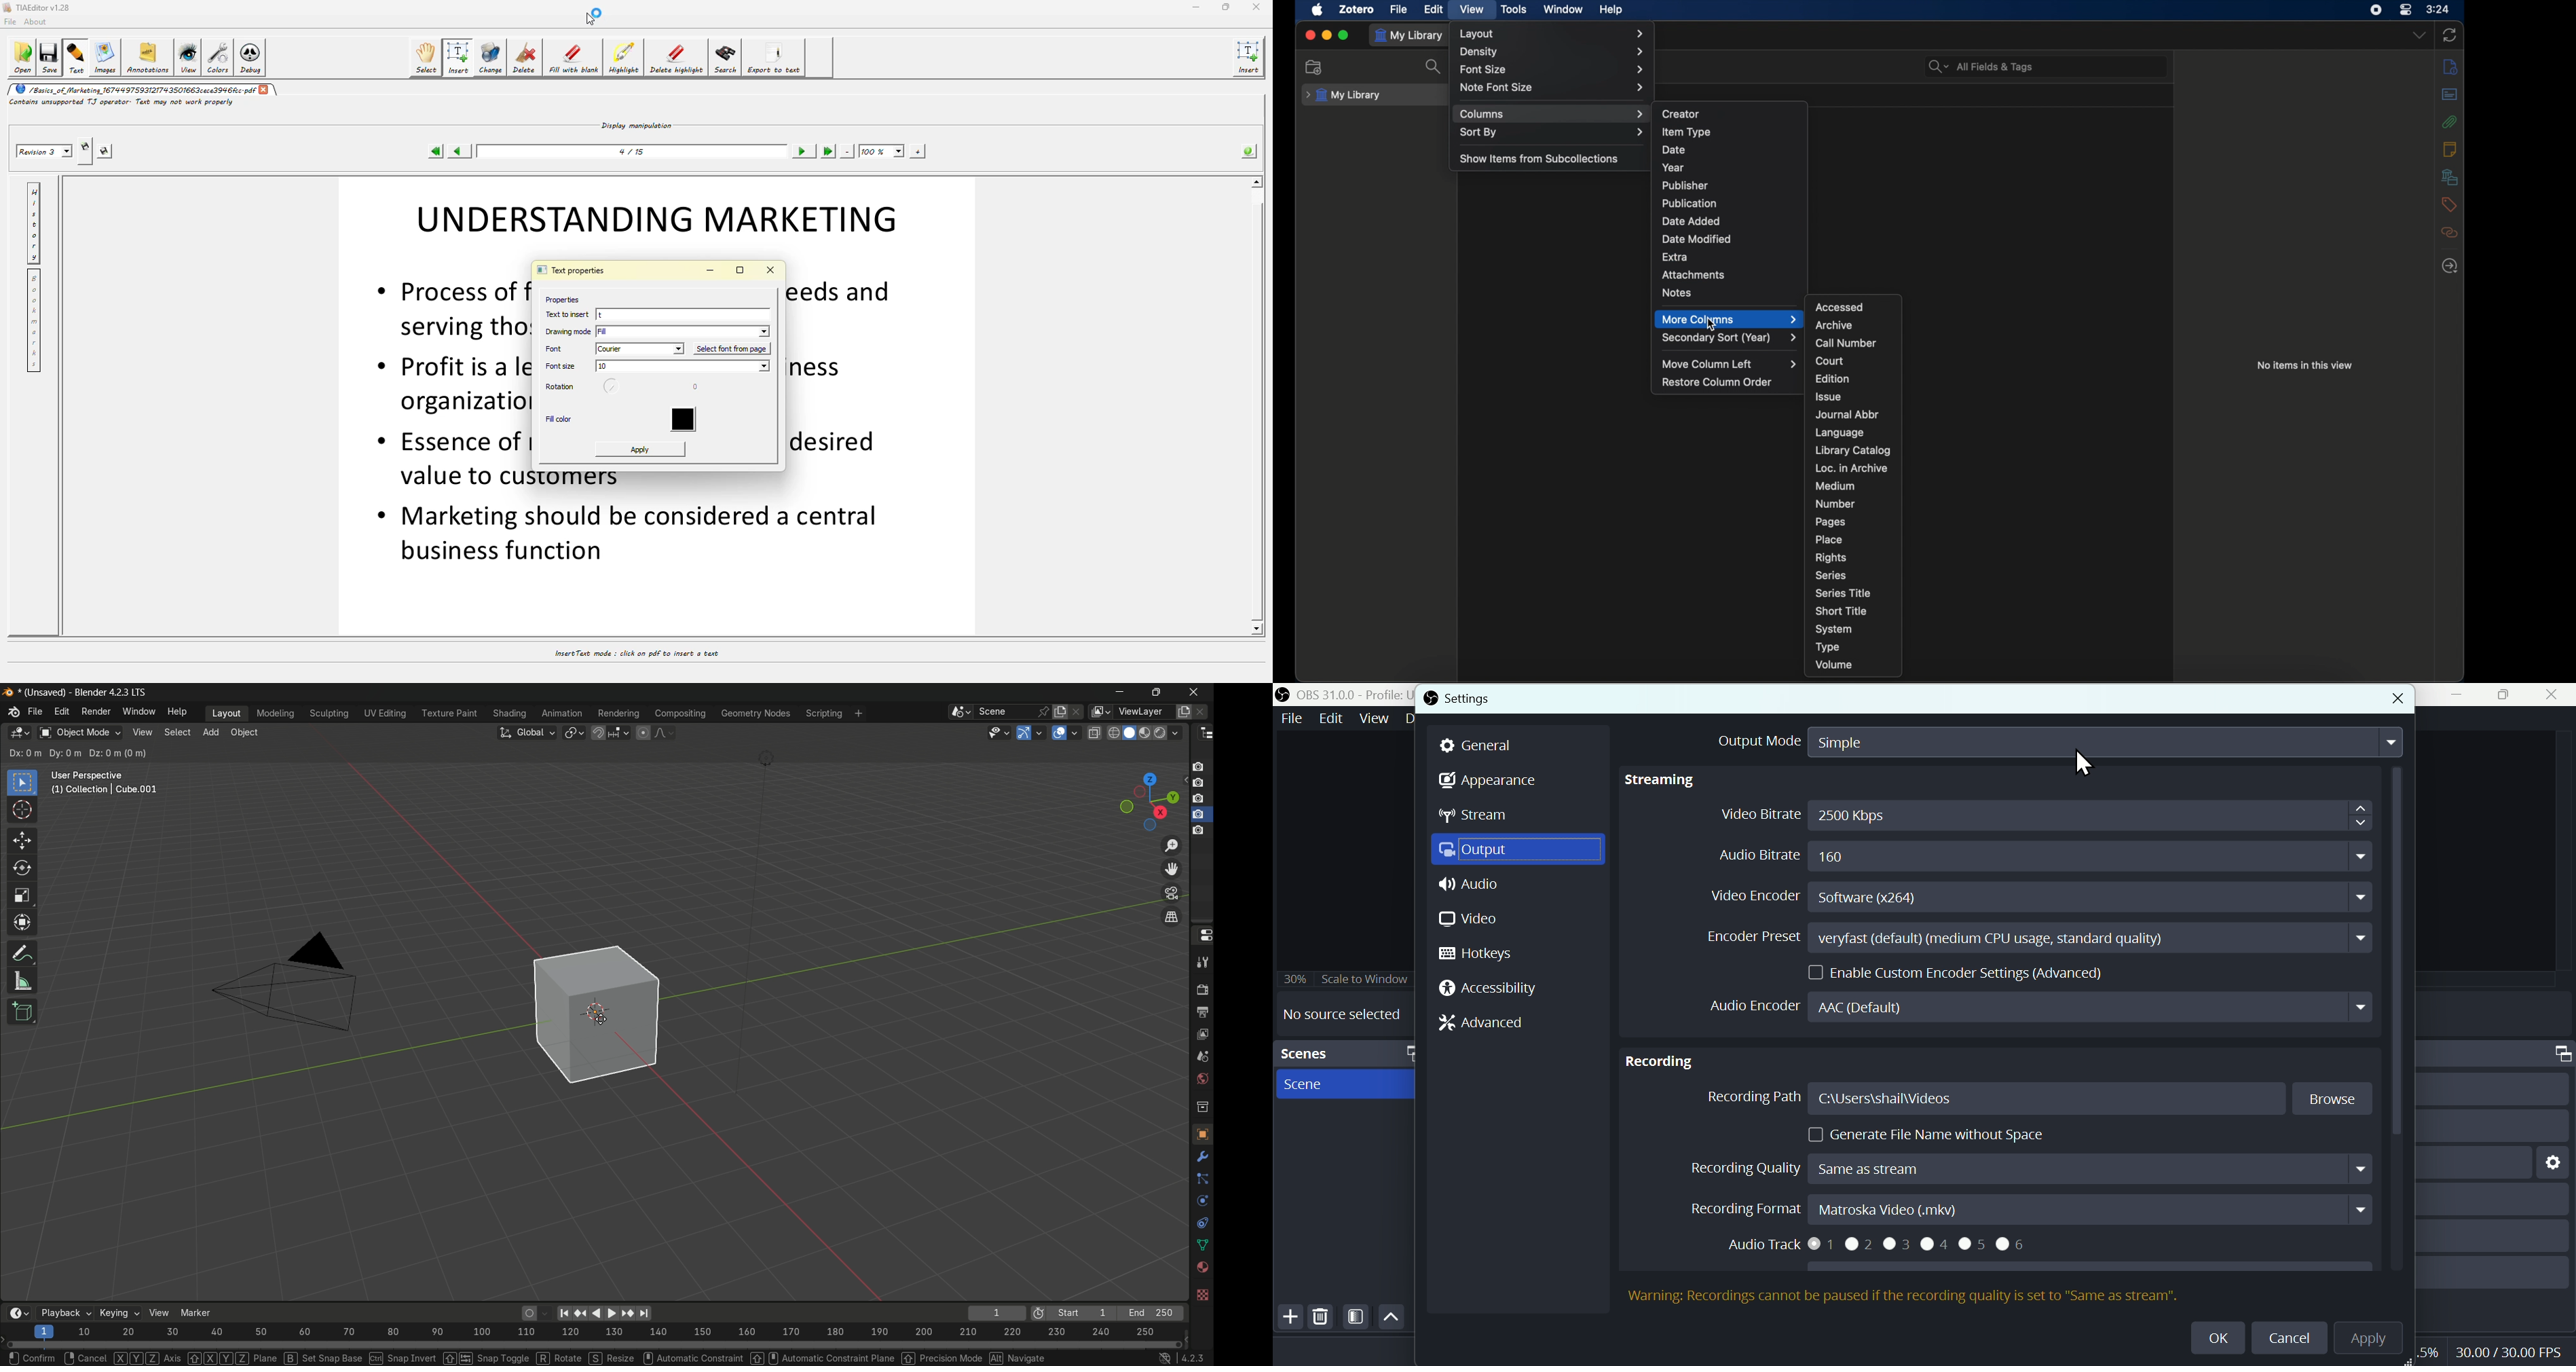 The width and height of the screenshot is (2576, 1372). I want to click on publisher, so click(1686, 185).